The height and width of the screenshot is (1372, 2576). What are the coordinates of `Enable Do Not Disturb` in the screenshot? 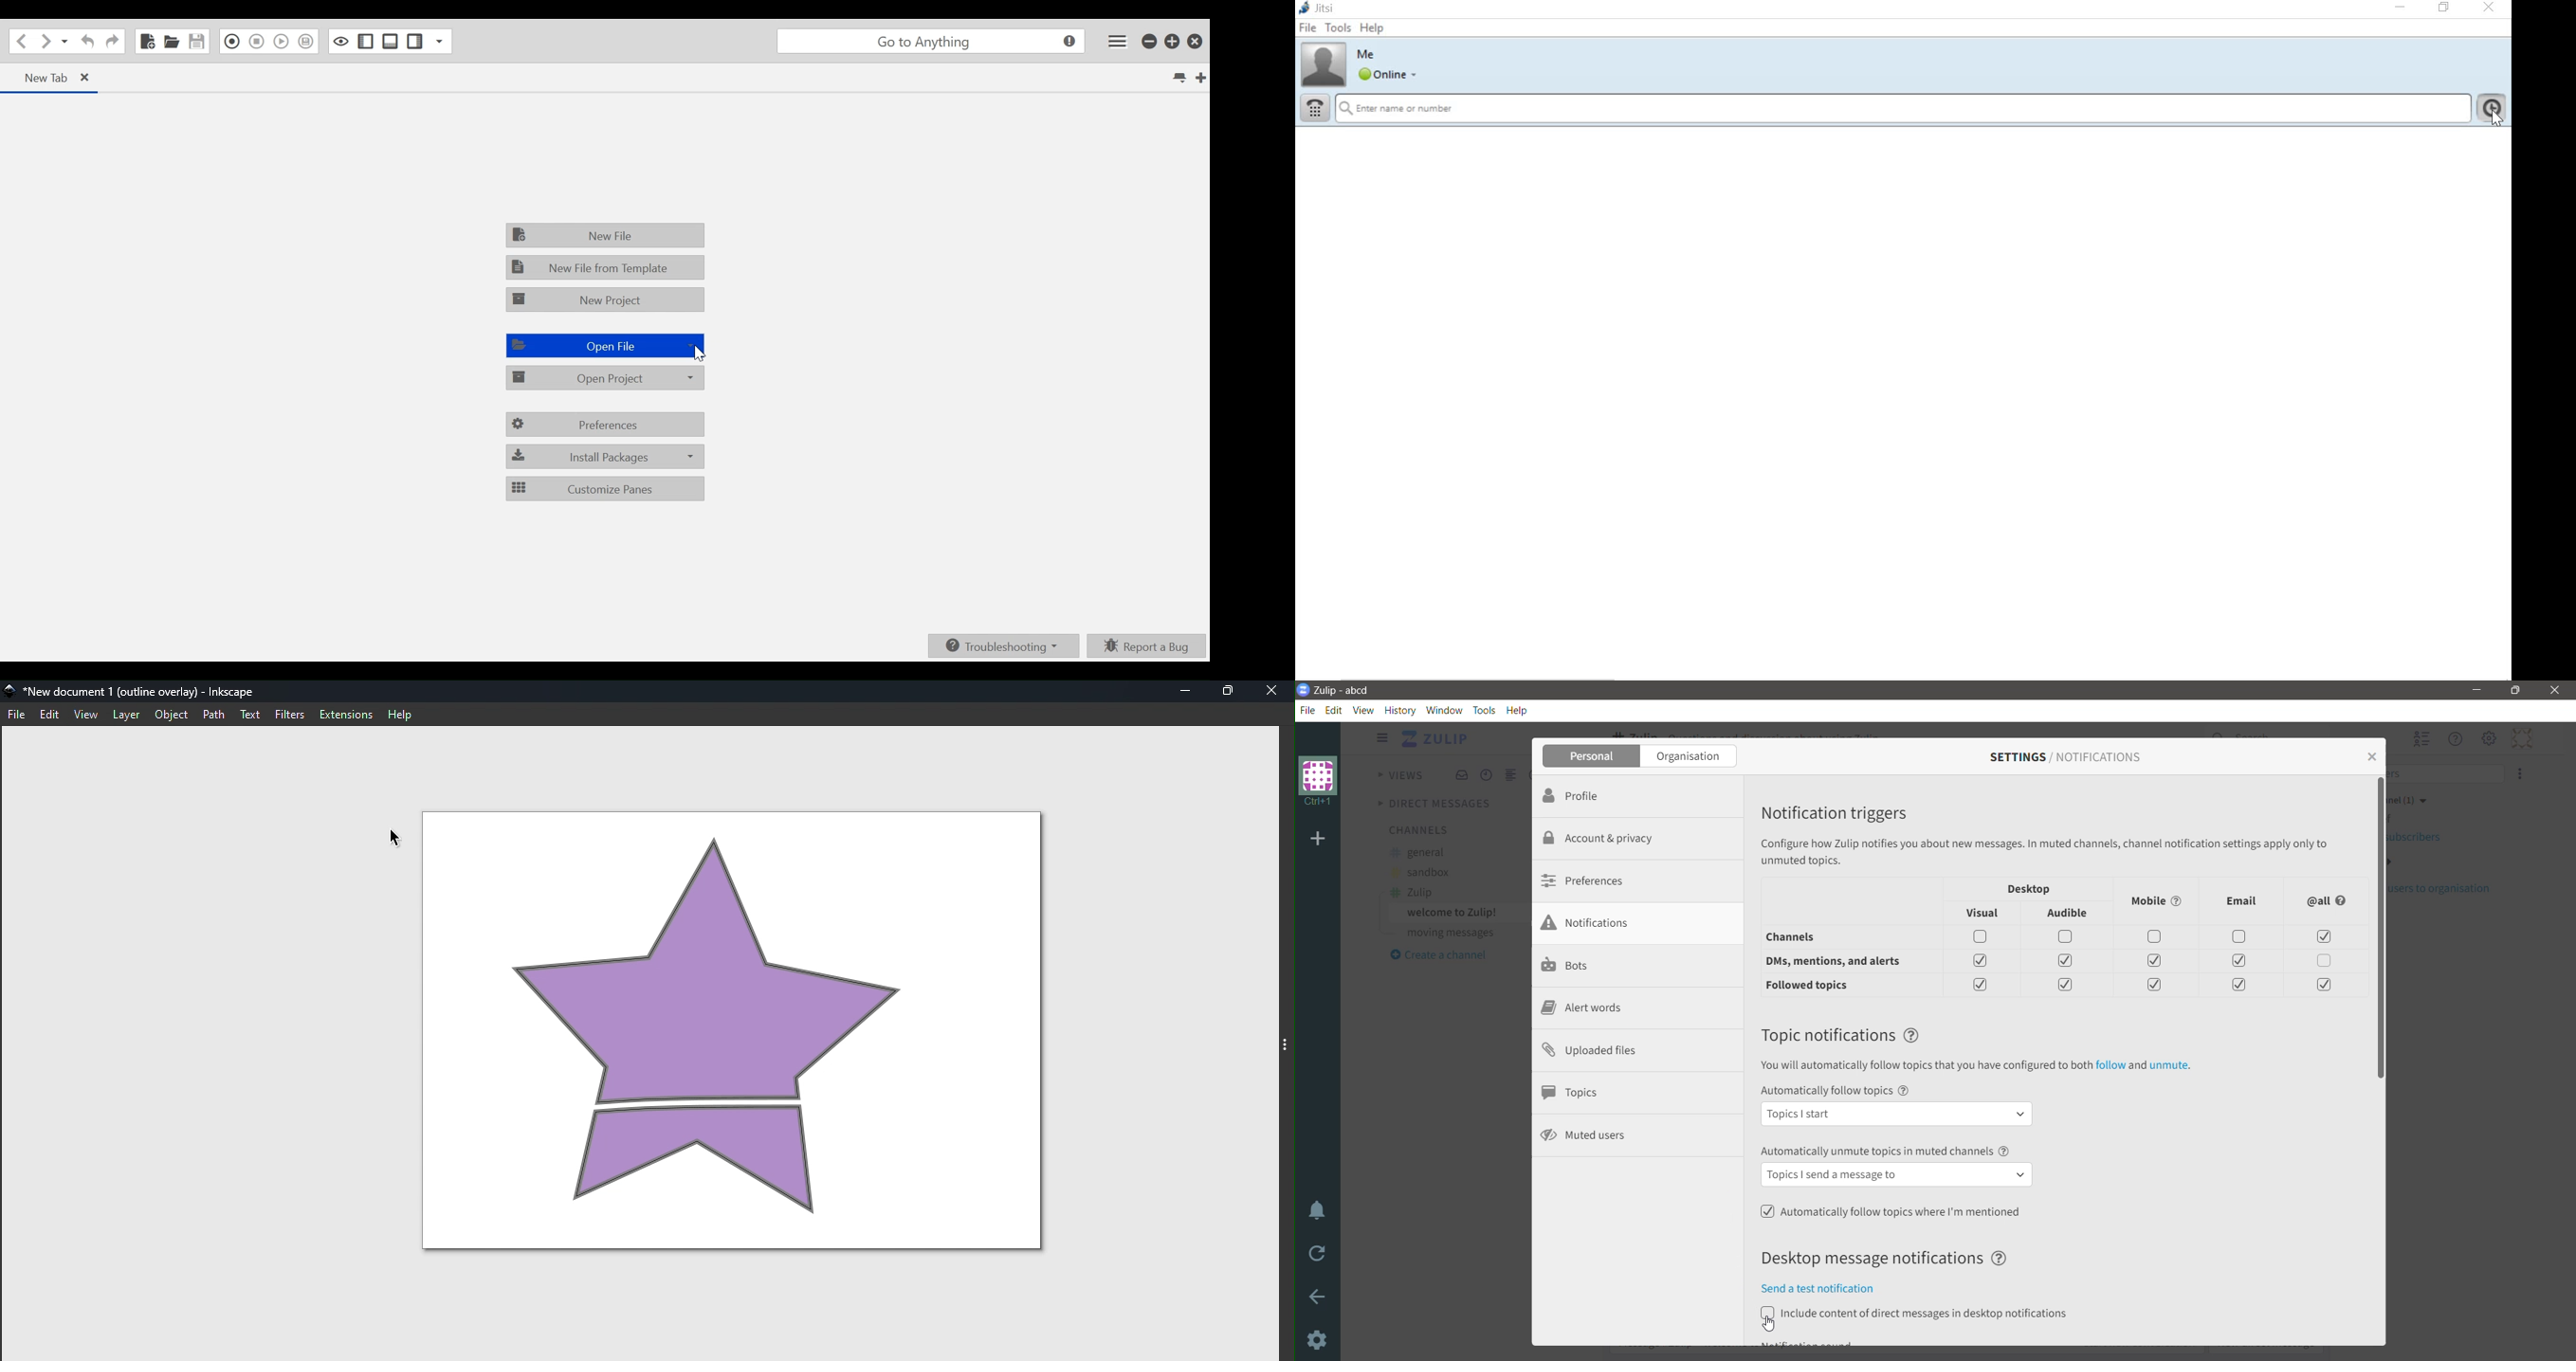 It's located at (1318, 1212).